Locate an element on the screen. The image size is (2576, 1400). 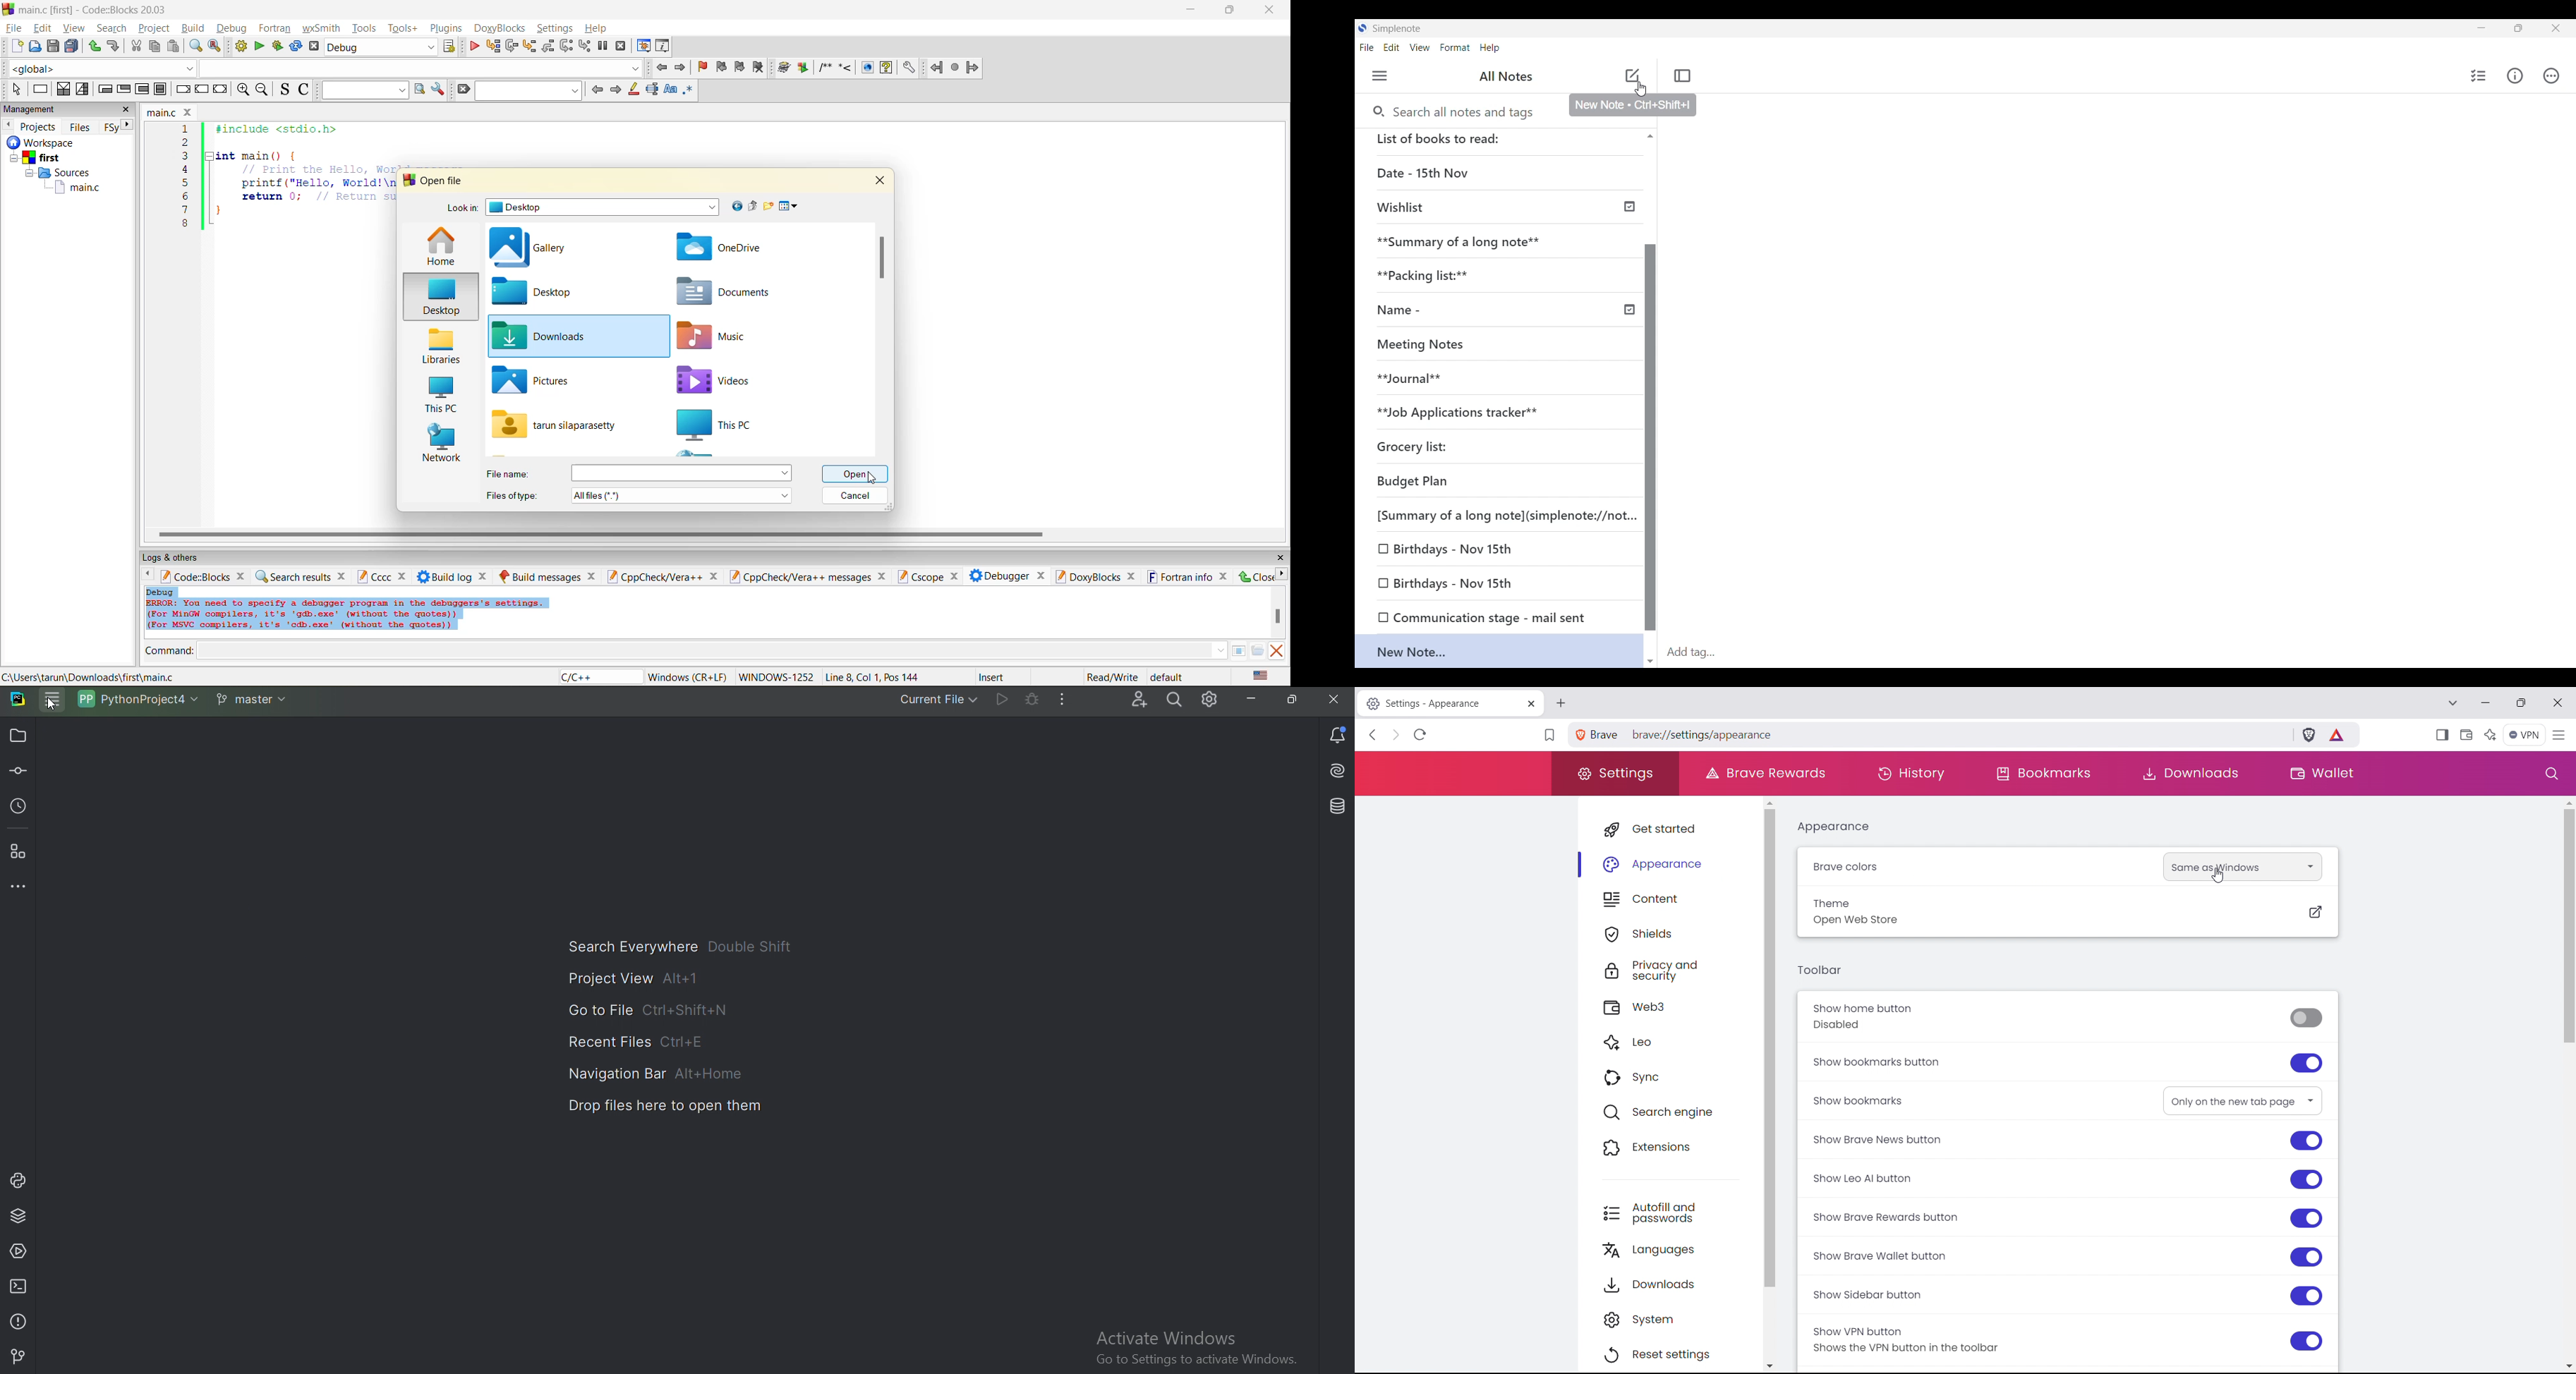
logo is located at coordinates (8, 8).